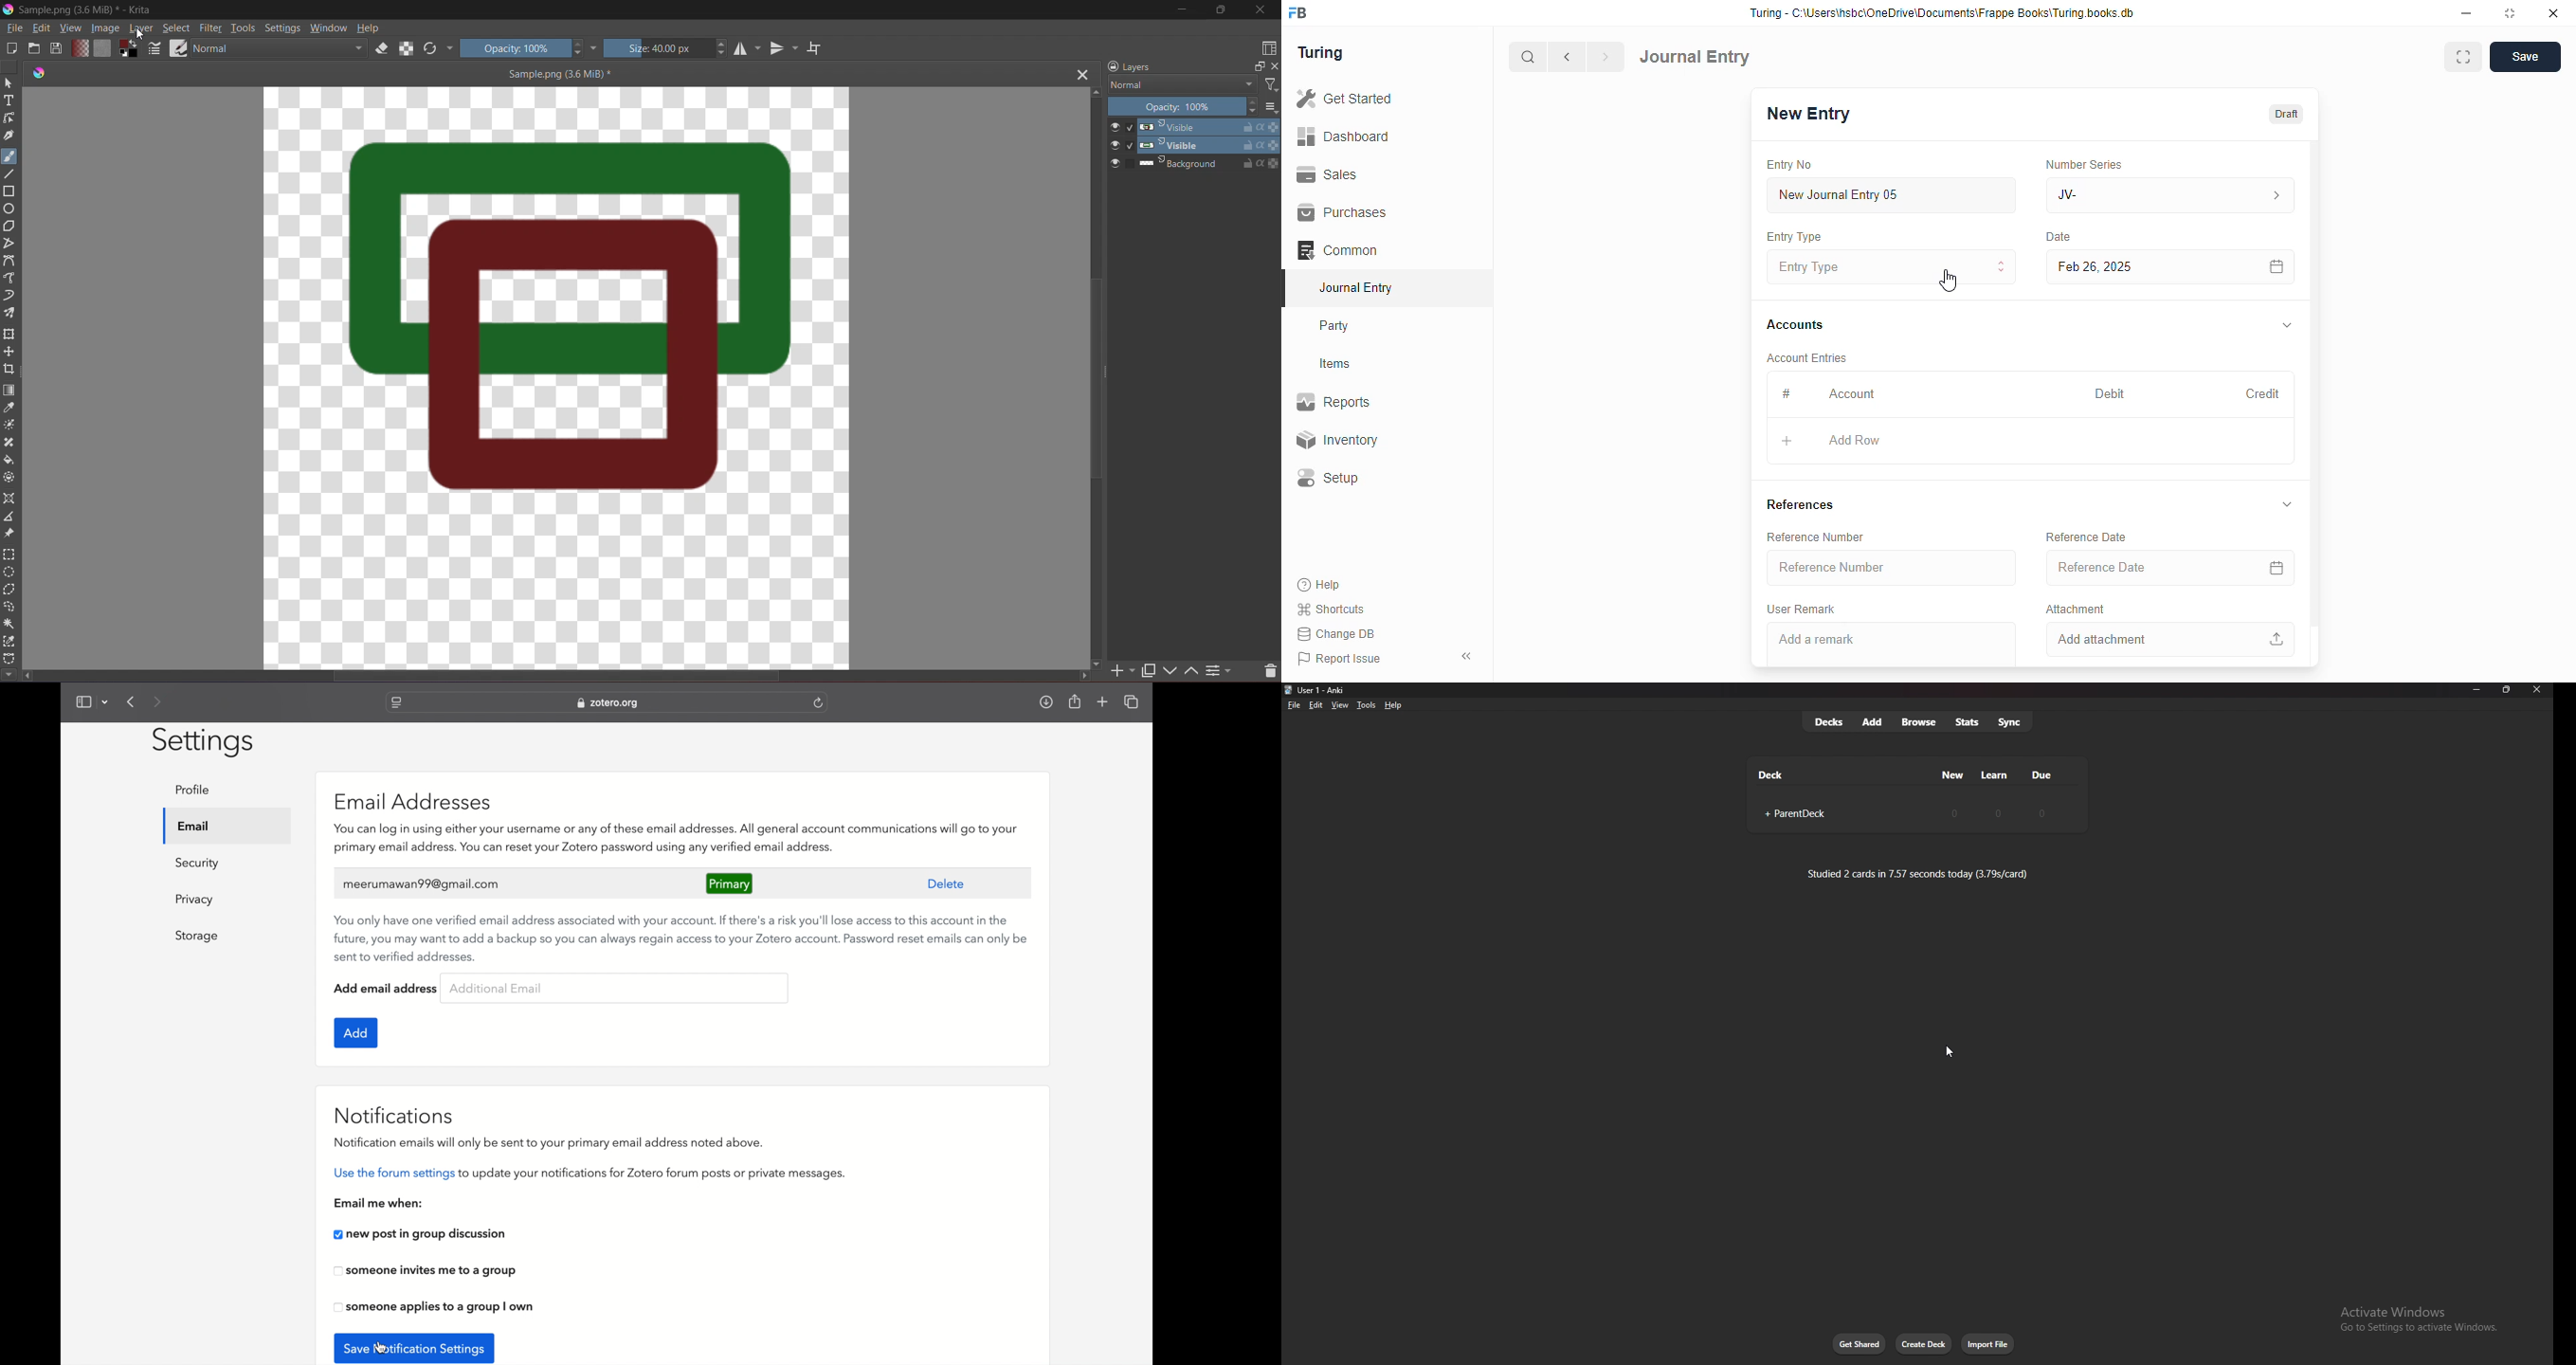  Describe the element at coordinates (78, 47) in the screenshot. I see `Fill Gradient` at that location.